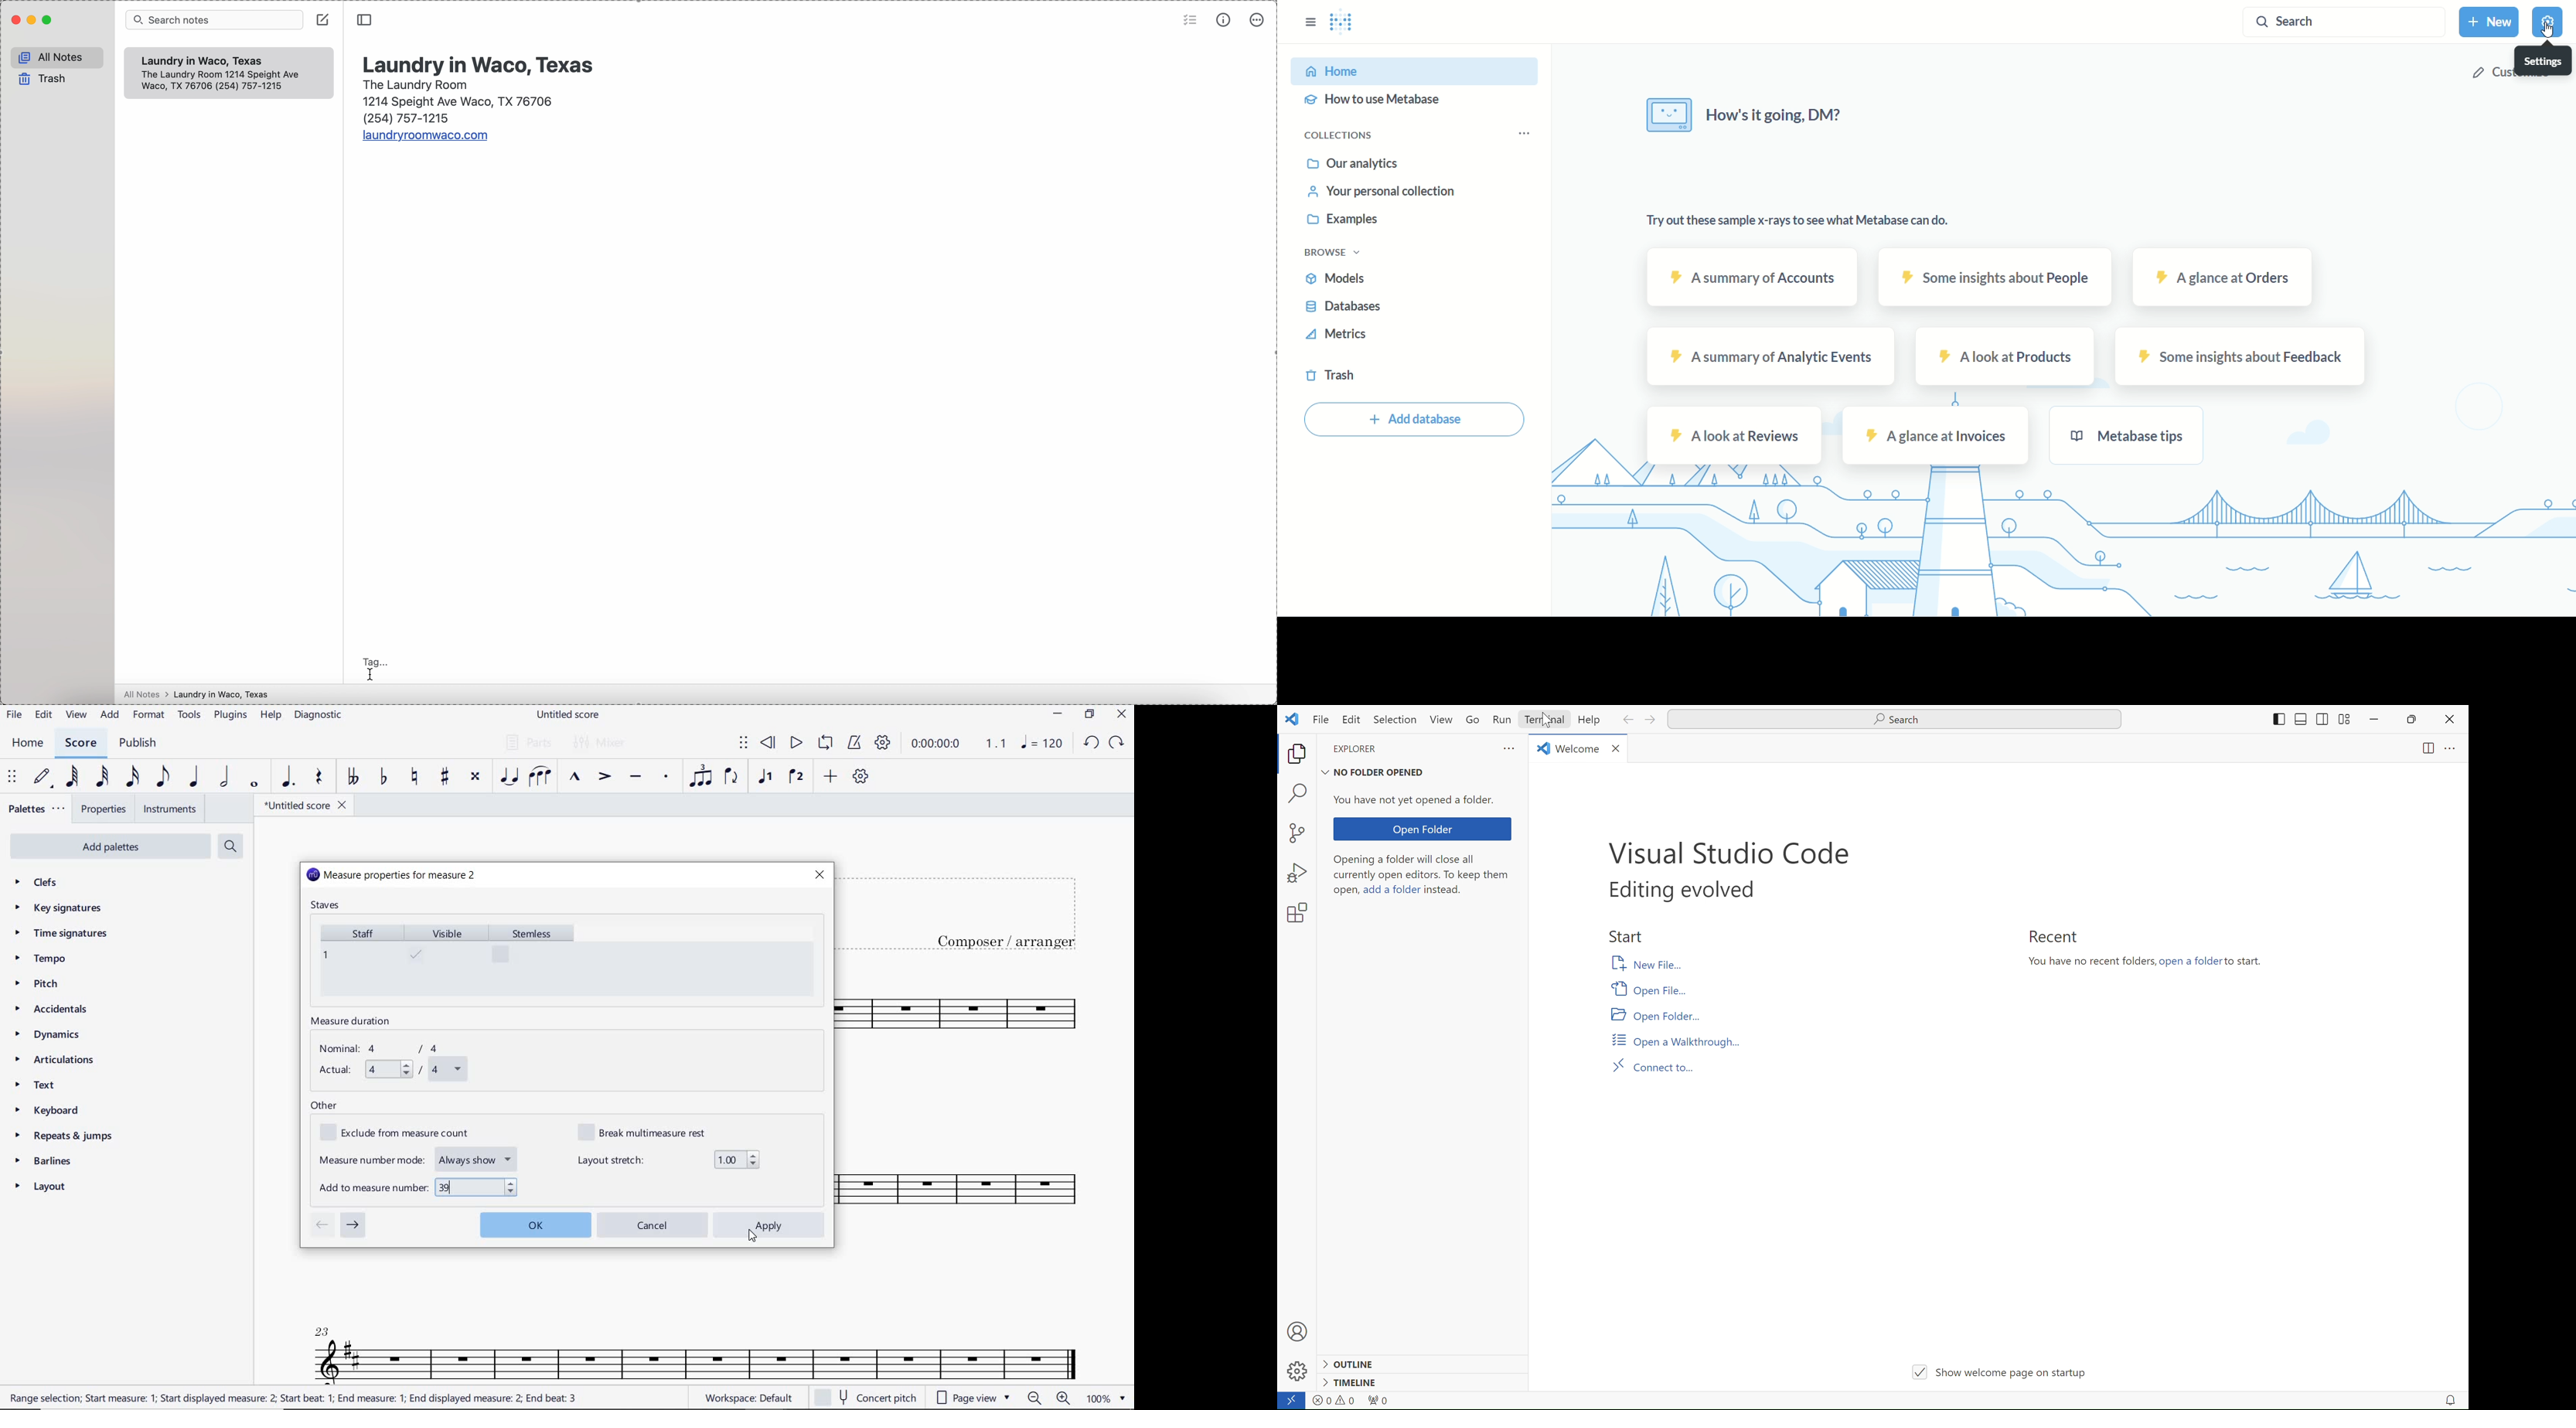 The image size is (2576, 1428). I want to click on TIME SIGNATURES, so click(63, 934).